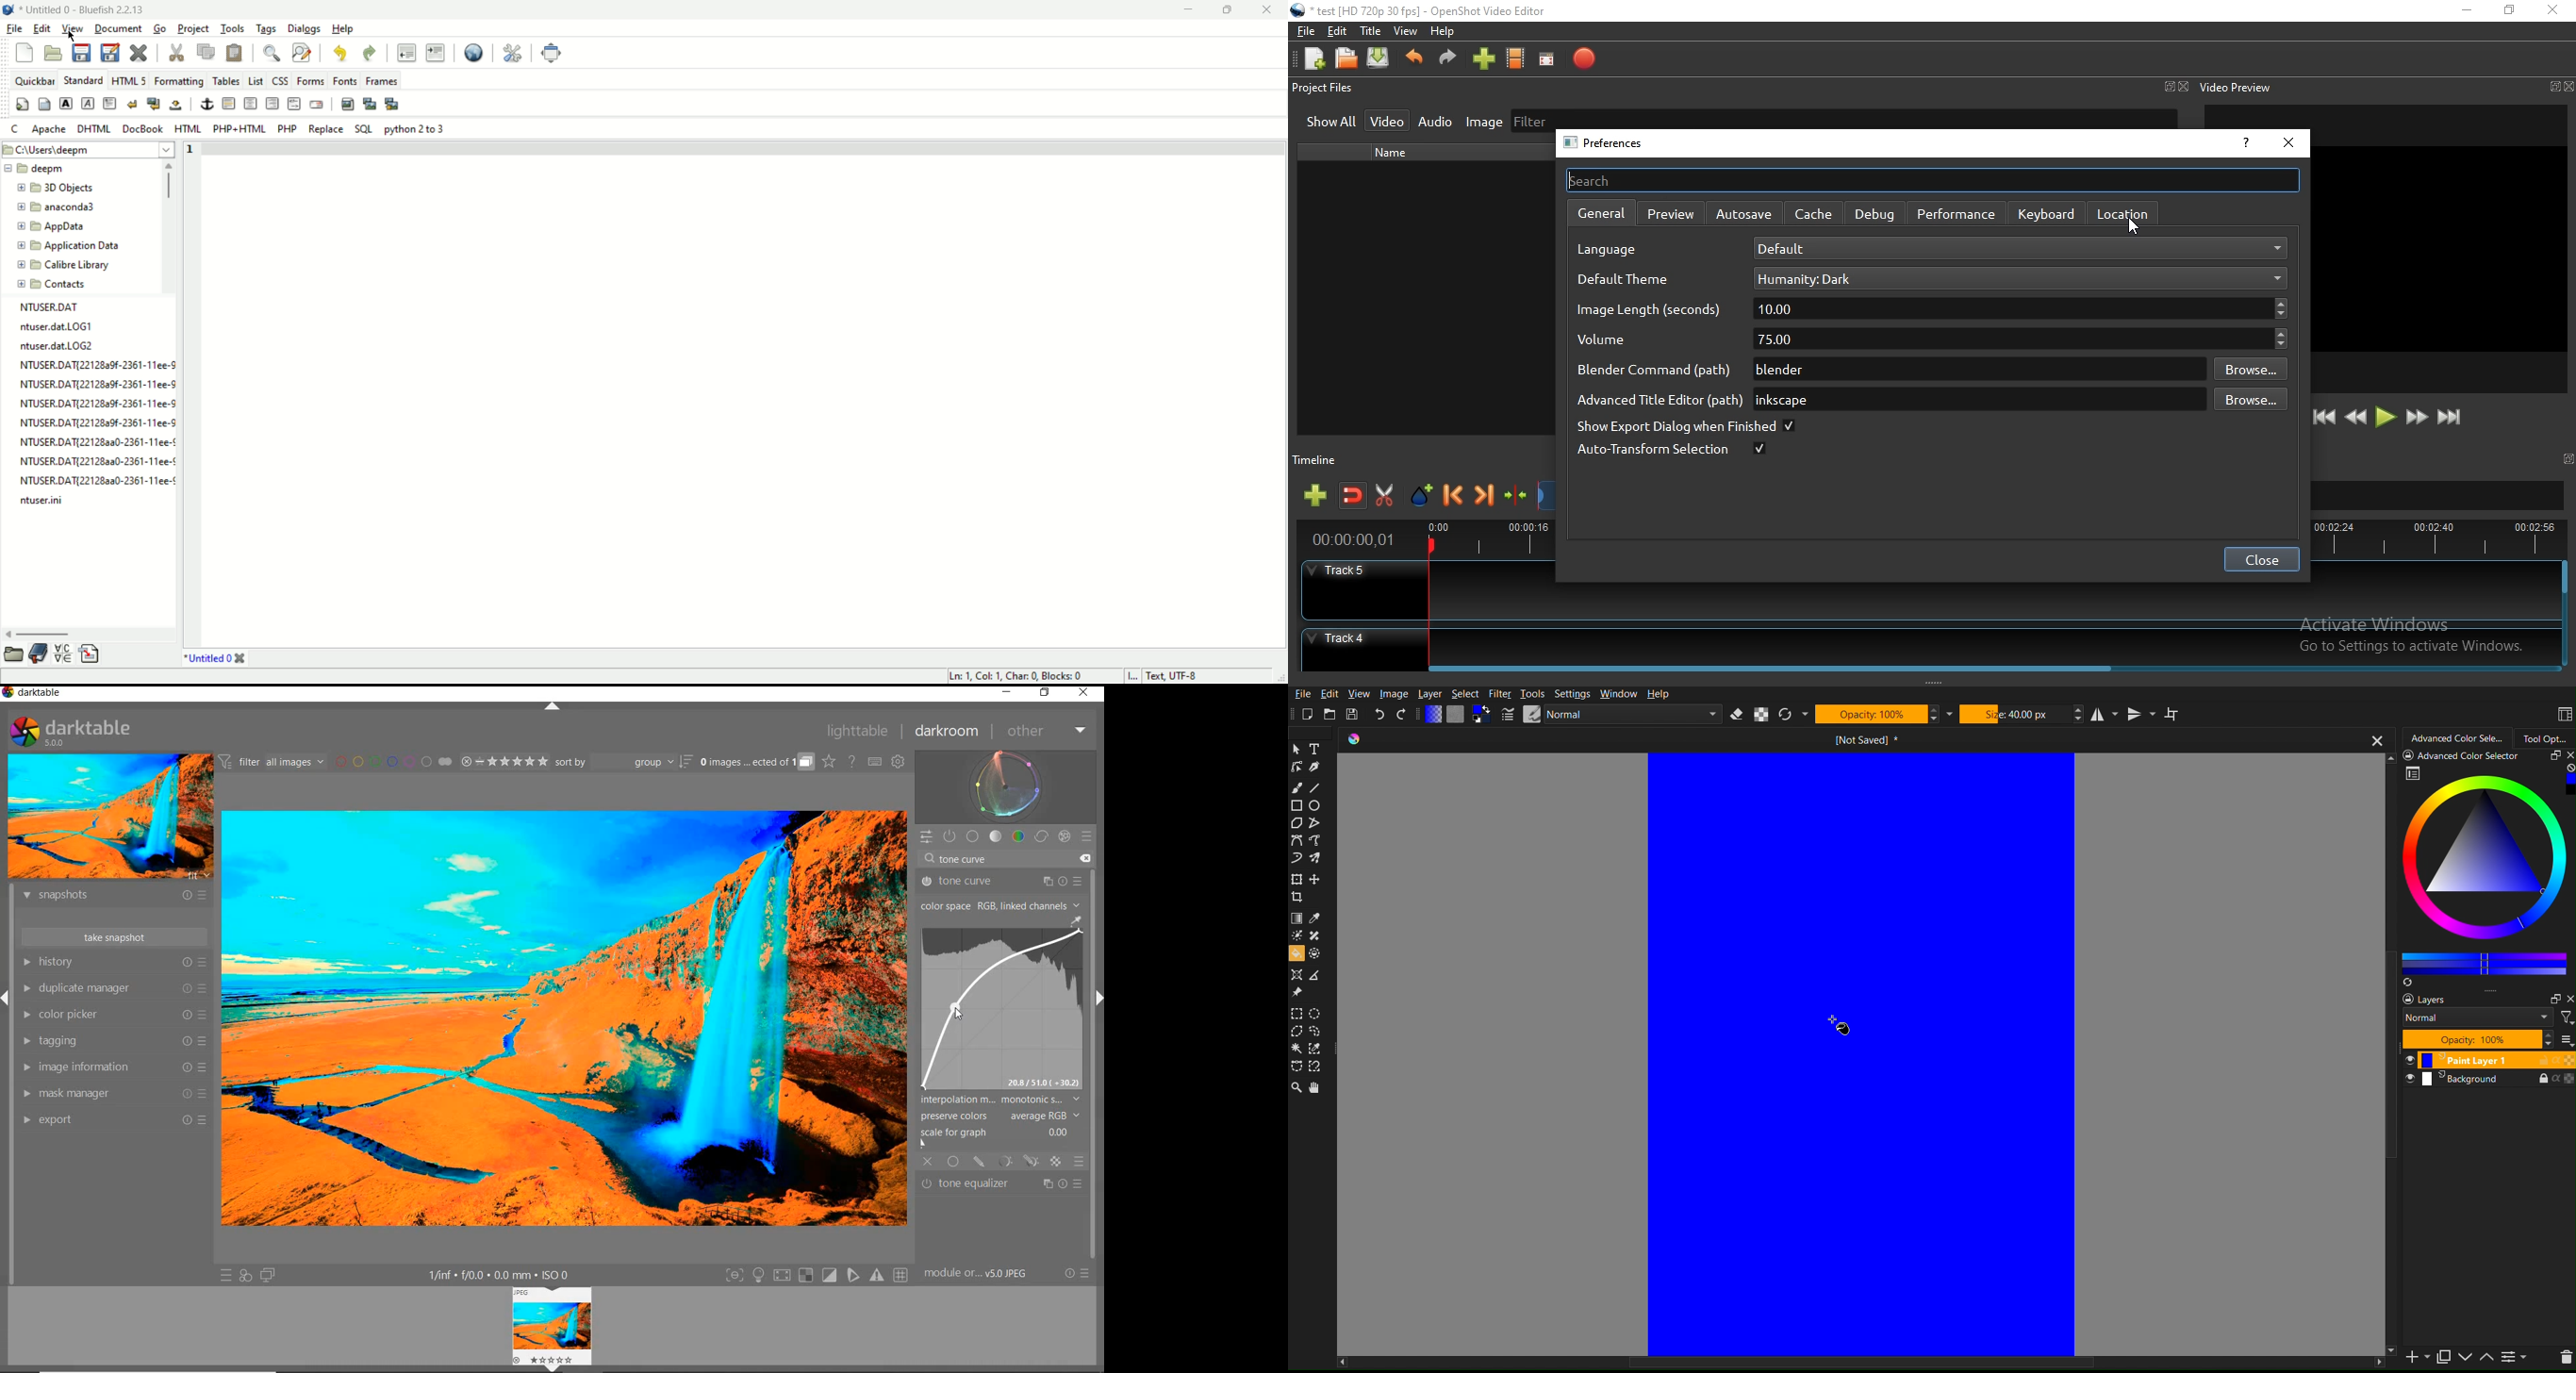 Image resolution: width=2576 pixels, height=1400 pixels. Describe the element at coordinates (2452, 1080) in the screenshot. I see `background` at that location.